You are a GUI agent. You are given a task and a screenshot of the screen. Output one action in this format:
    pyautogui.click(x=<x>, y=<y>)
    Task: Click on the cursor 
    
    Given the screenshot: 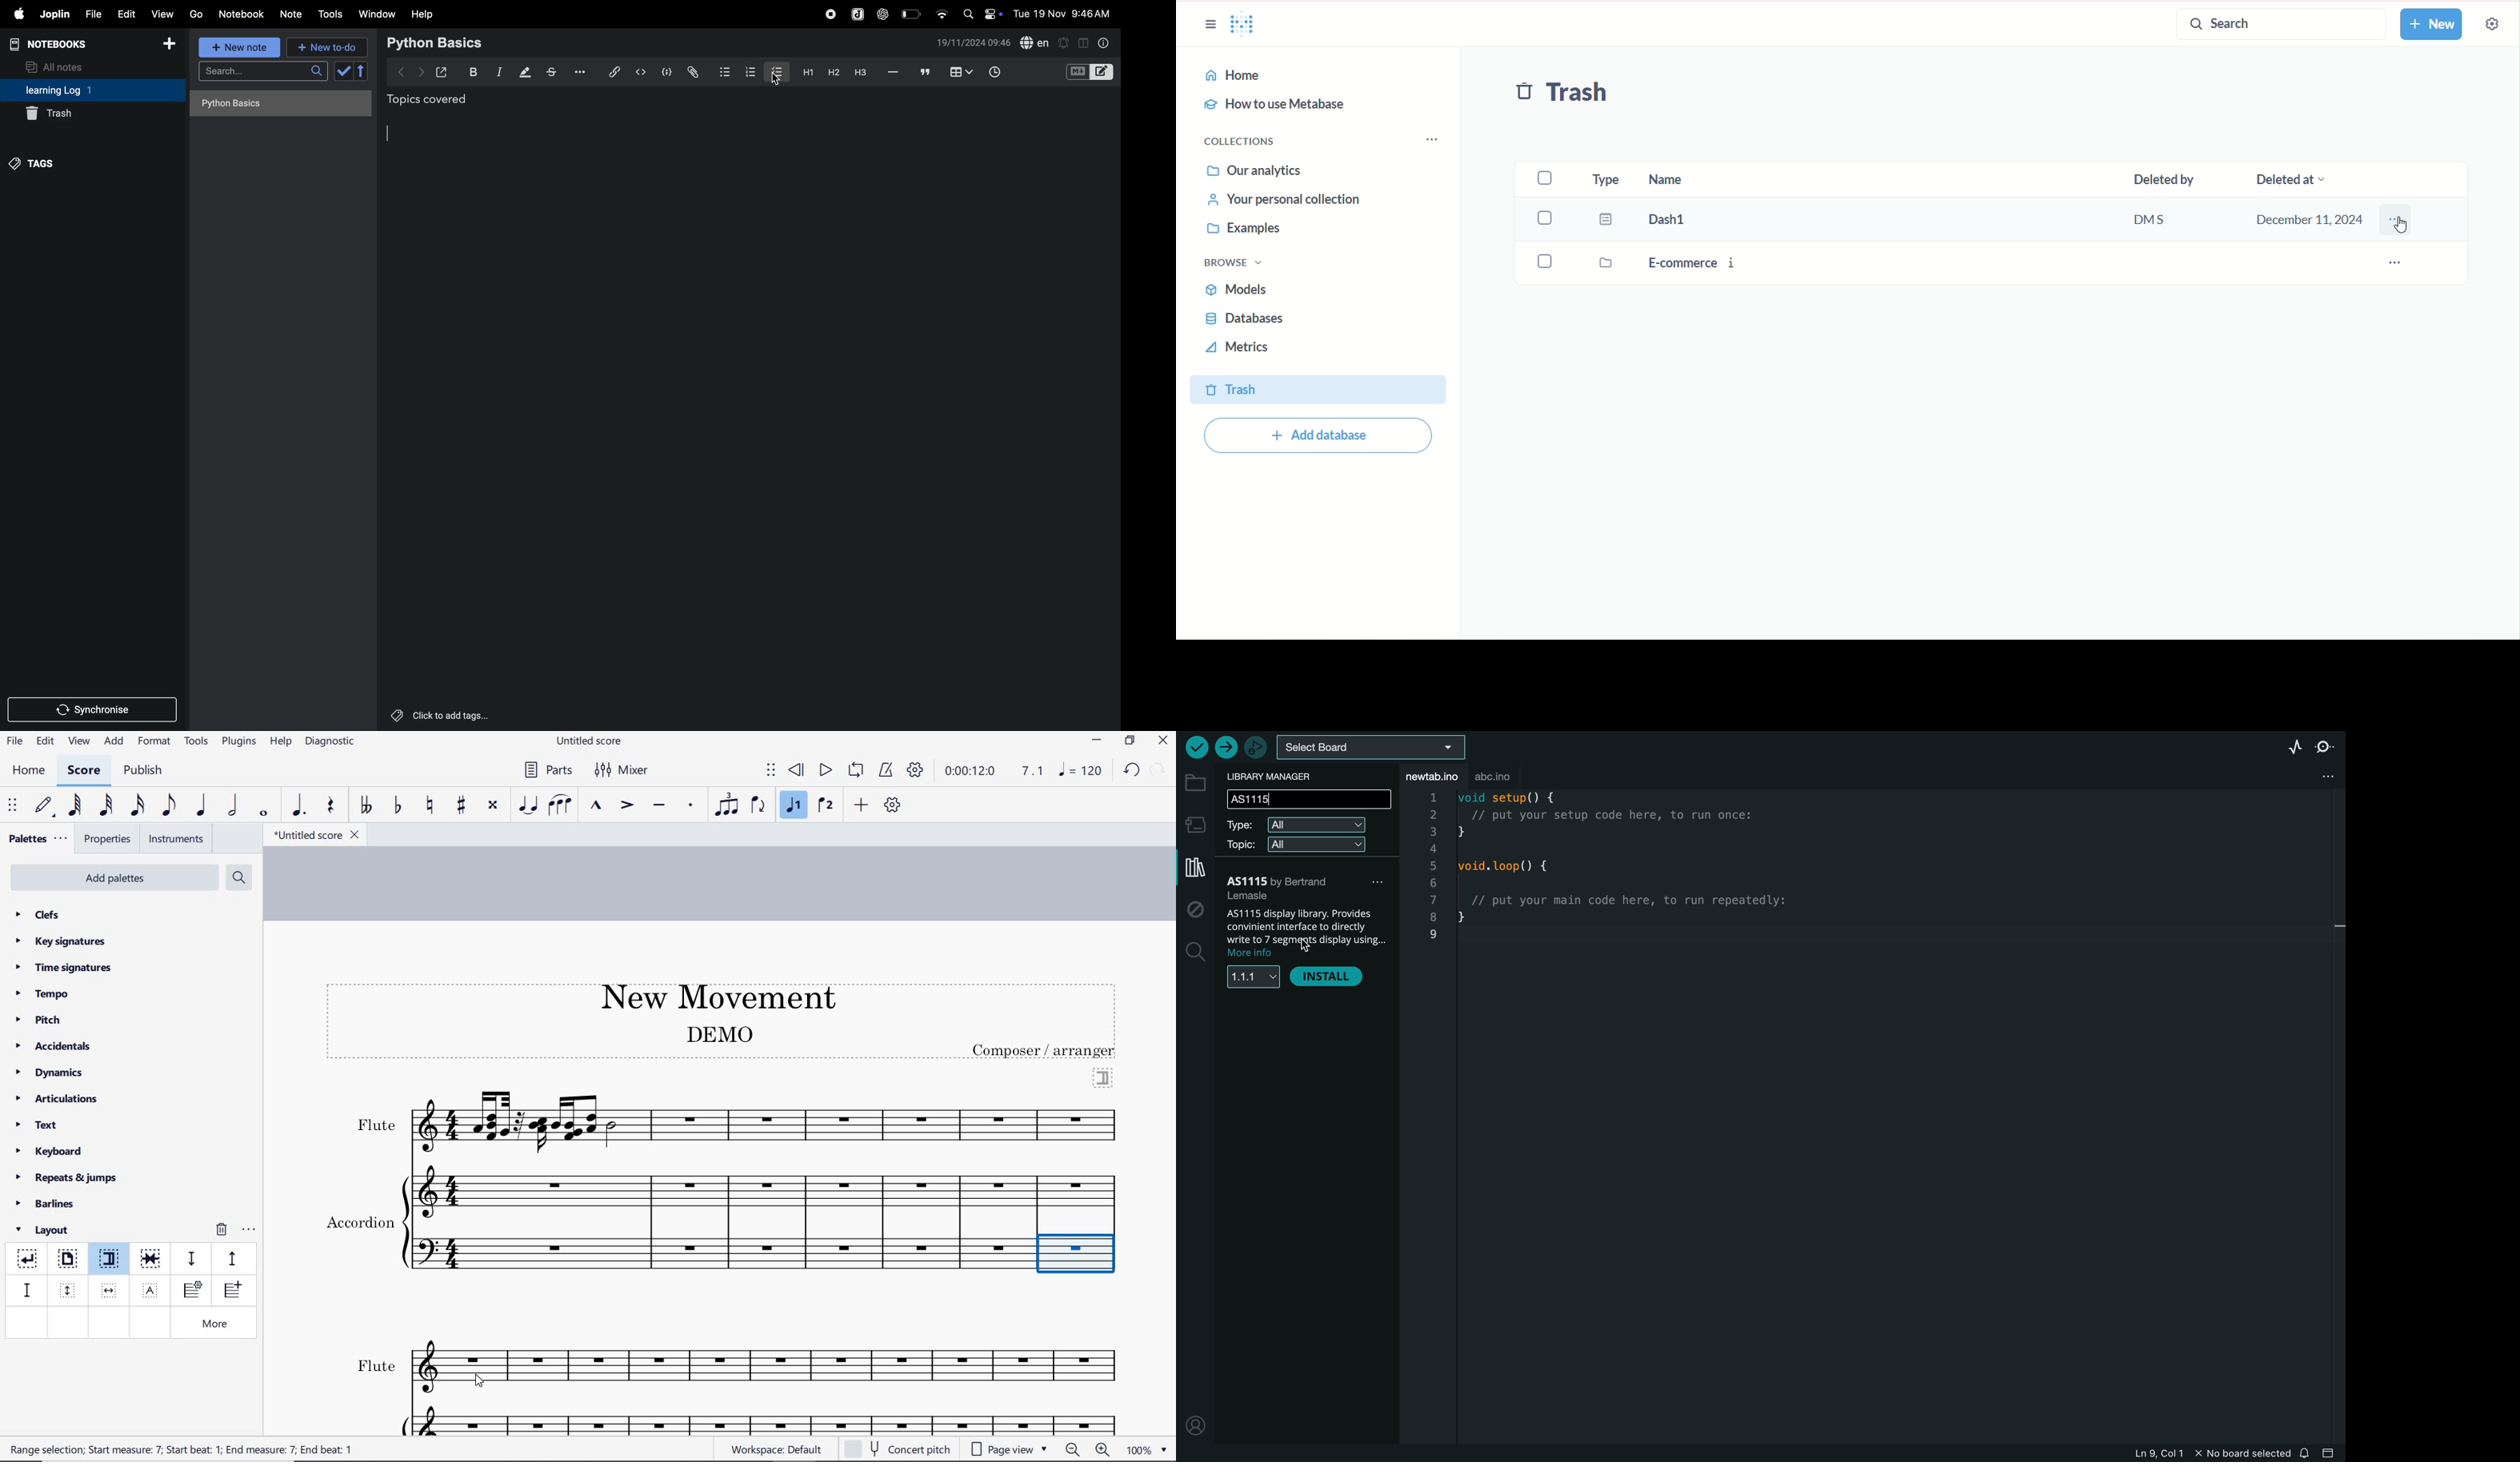 What is the action you would take?
    pyautogui.click(x=2404, y=229)
    